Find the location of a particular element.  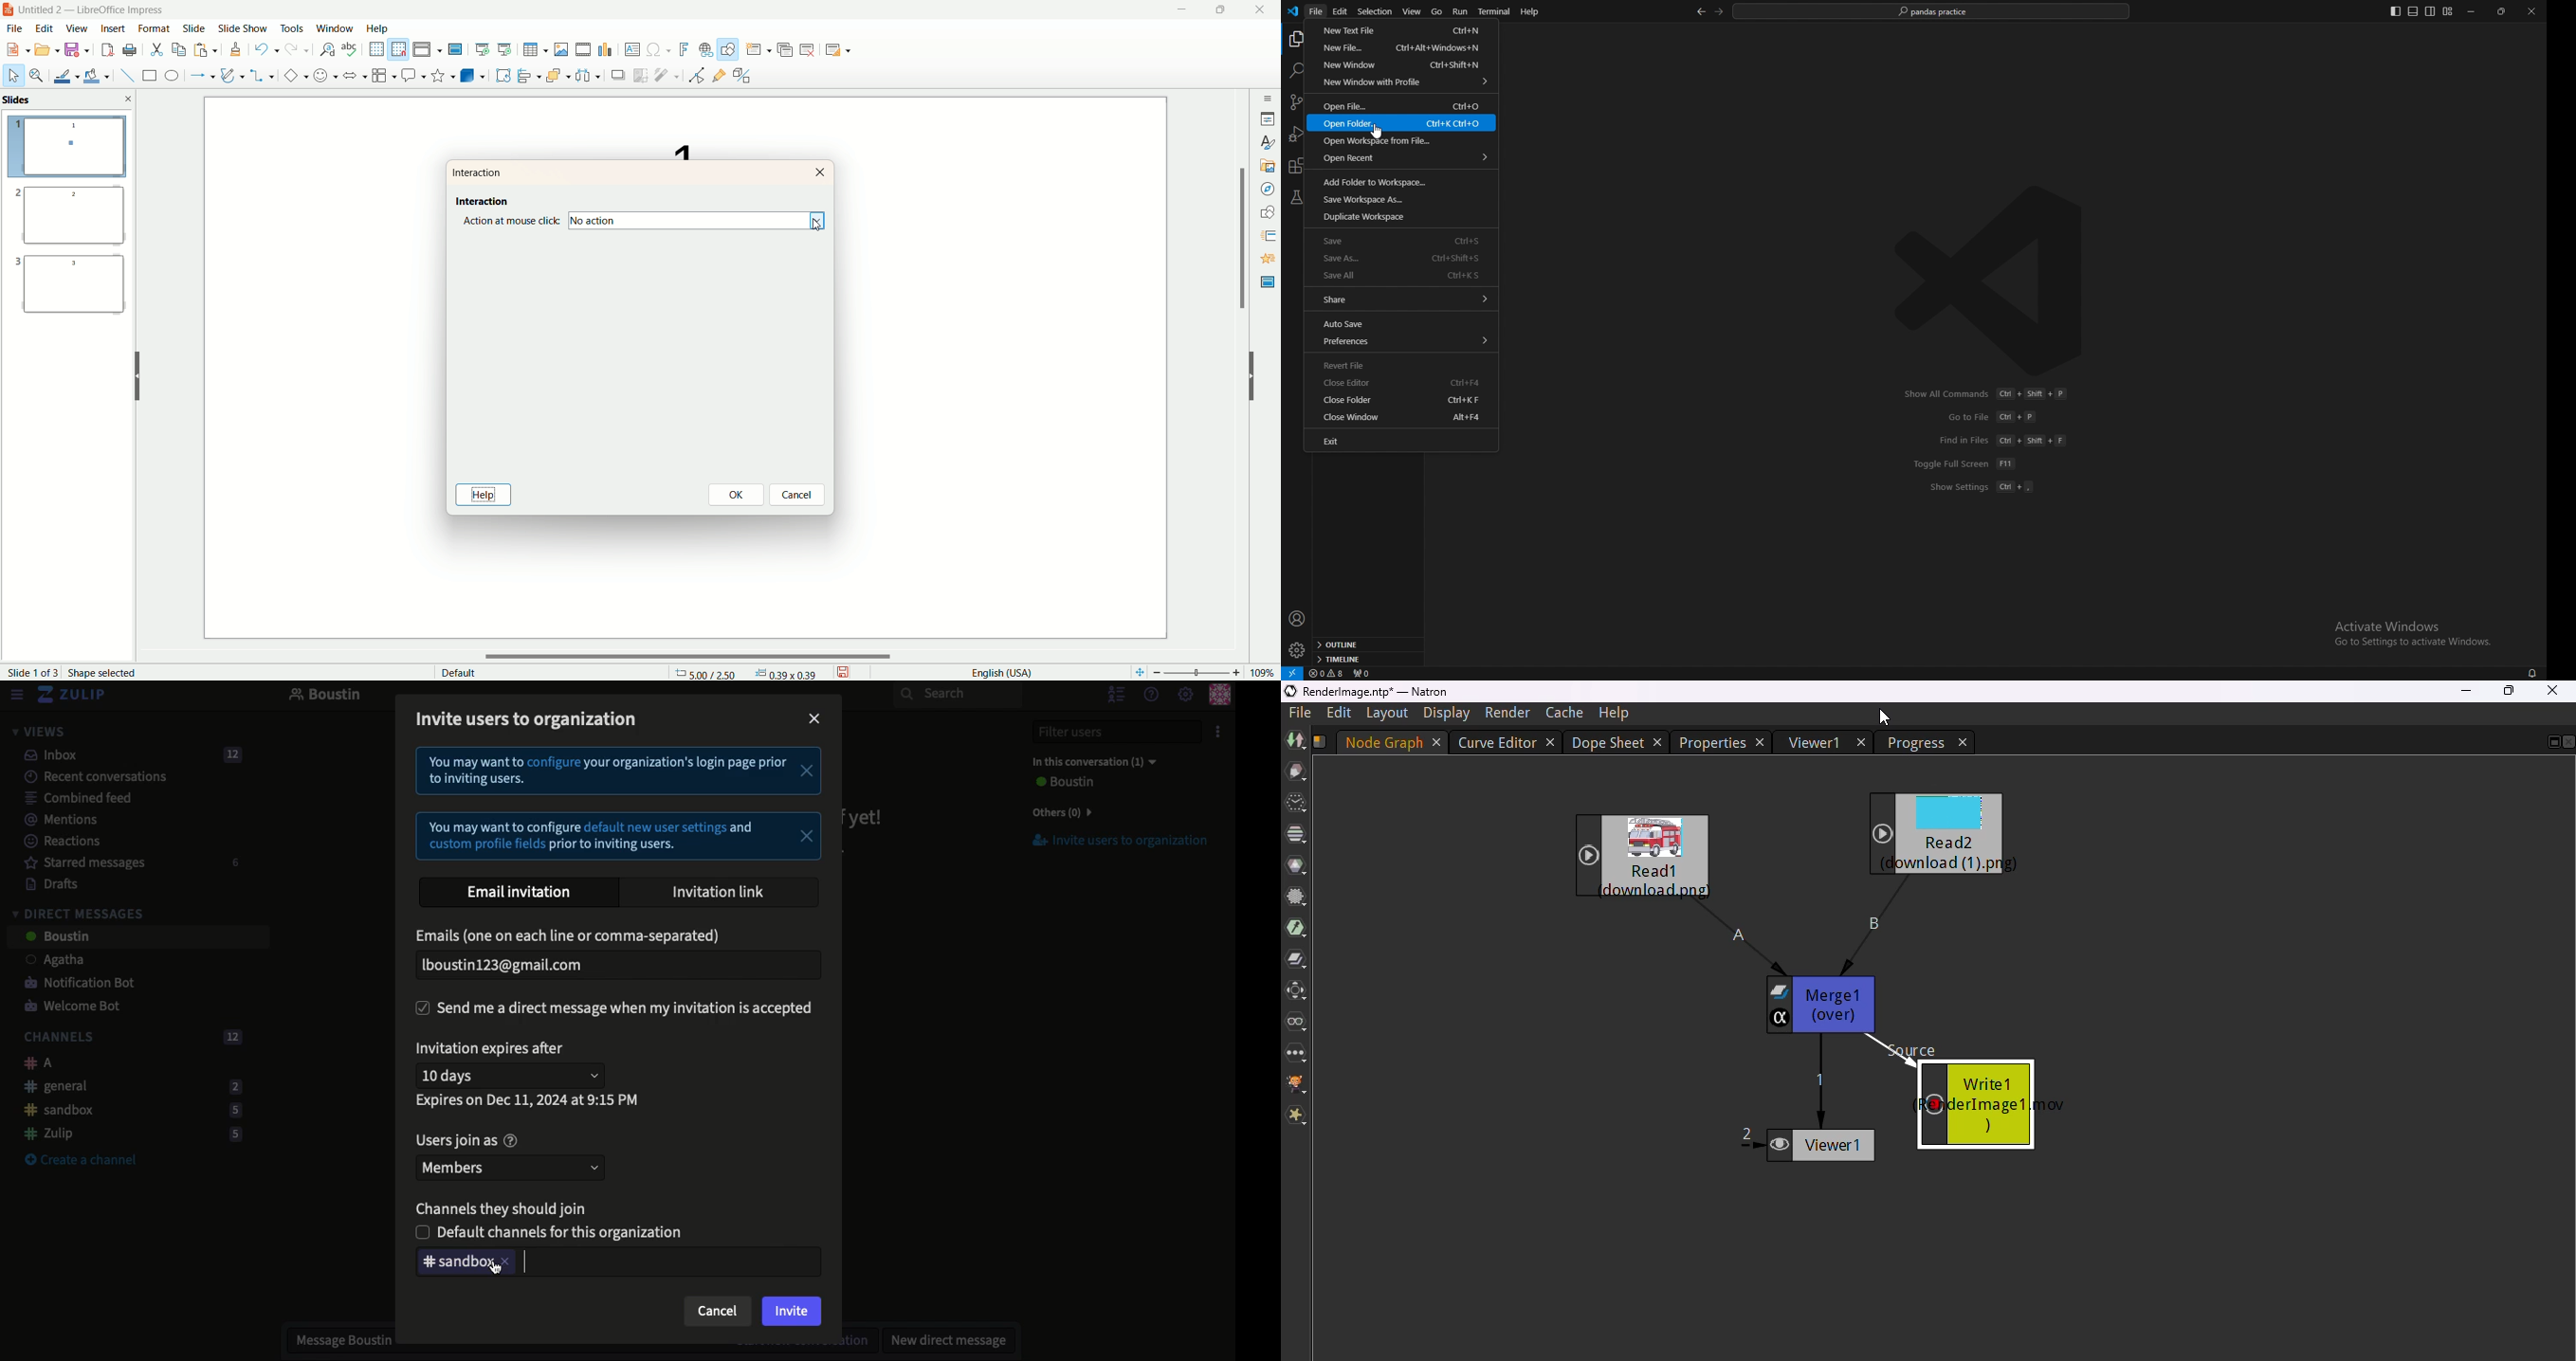

Email invitation  is located at coordinates (522, 893).